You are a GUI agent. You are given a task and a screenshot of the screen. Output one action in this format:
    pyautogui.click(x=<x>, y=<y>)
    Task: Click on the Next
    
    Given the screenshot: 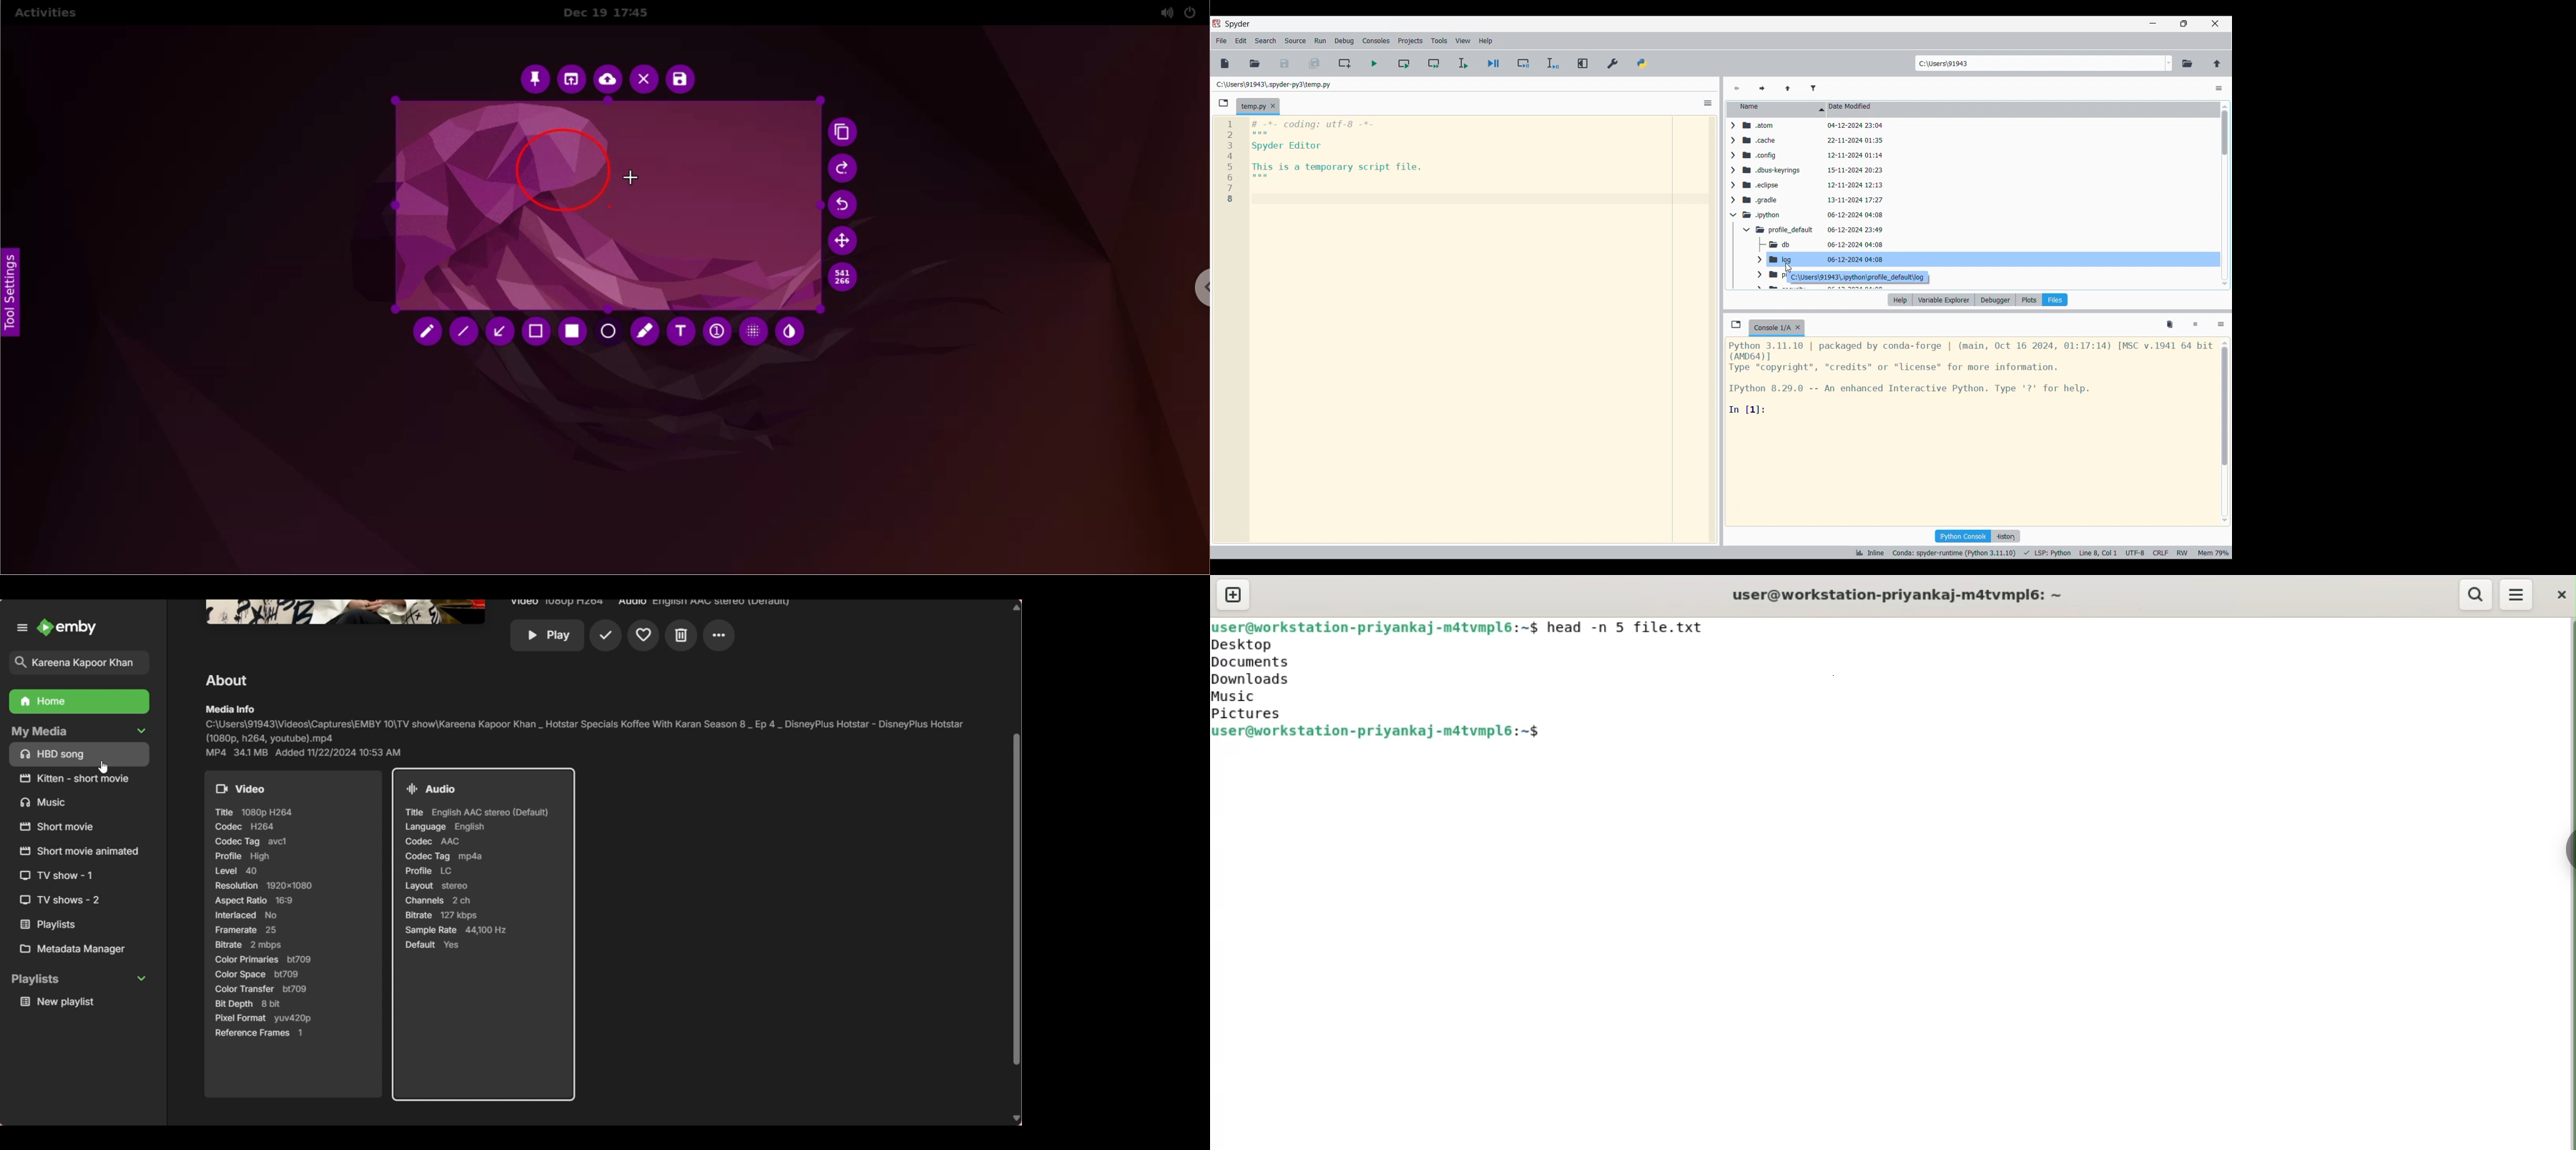 What is the action you would take?
    pyautogui.click(x=1762, y=89)
    